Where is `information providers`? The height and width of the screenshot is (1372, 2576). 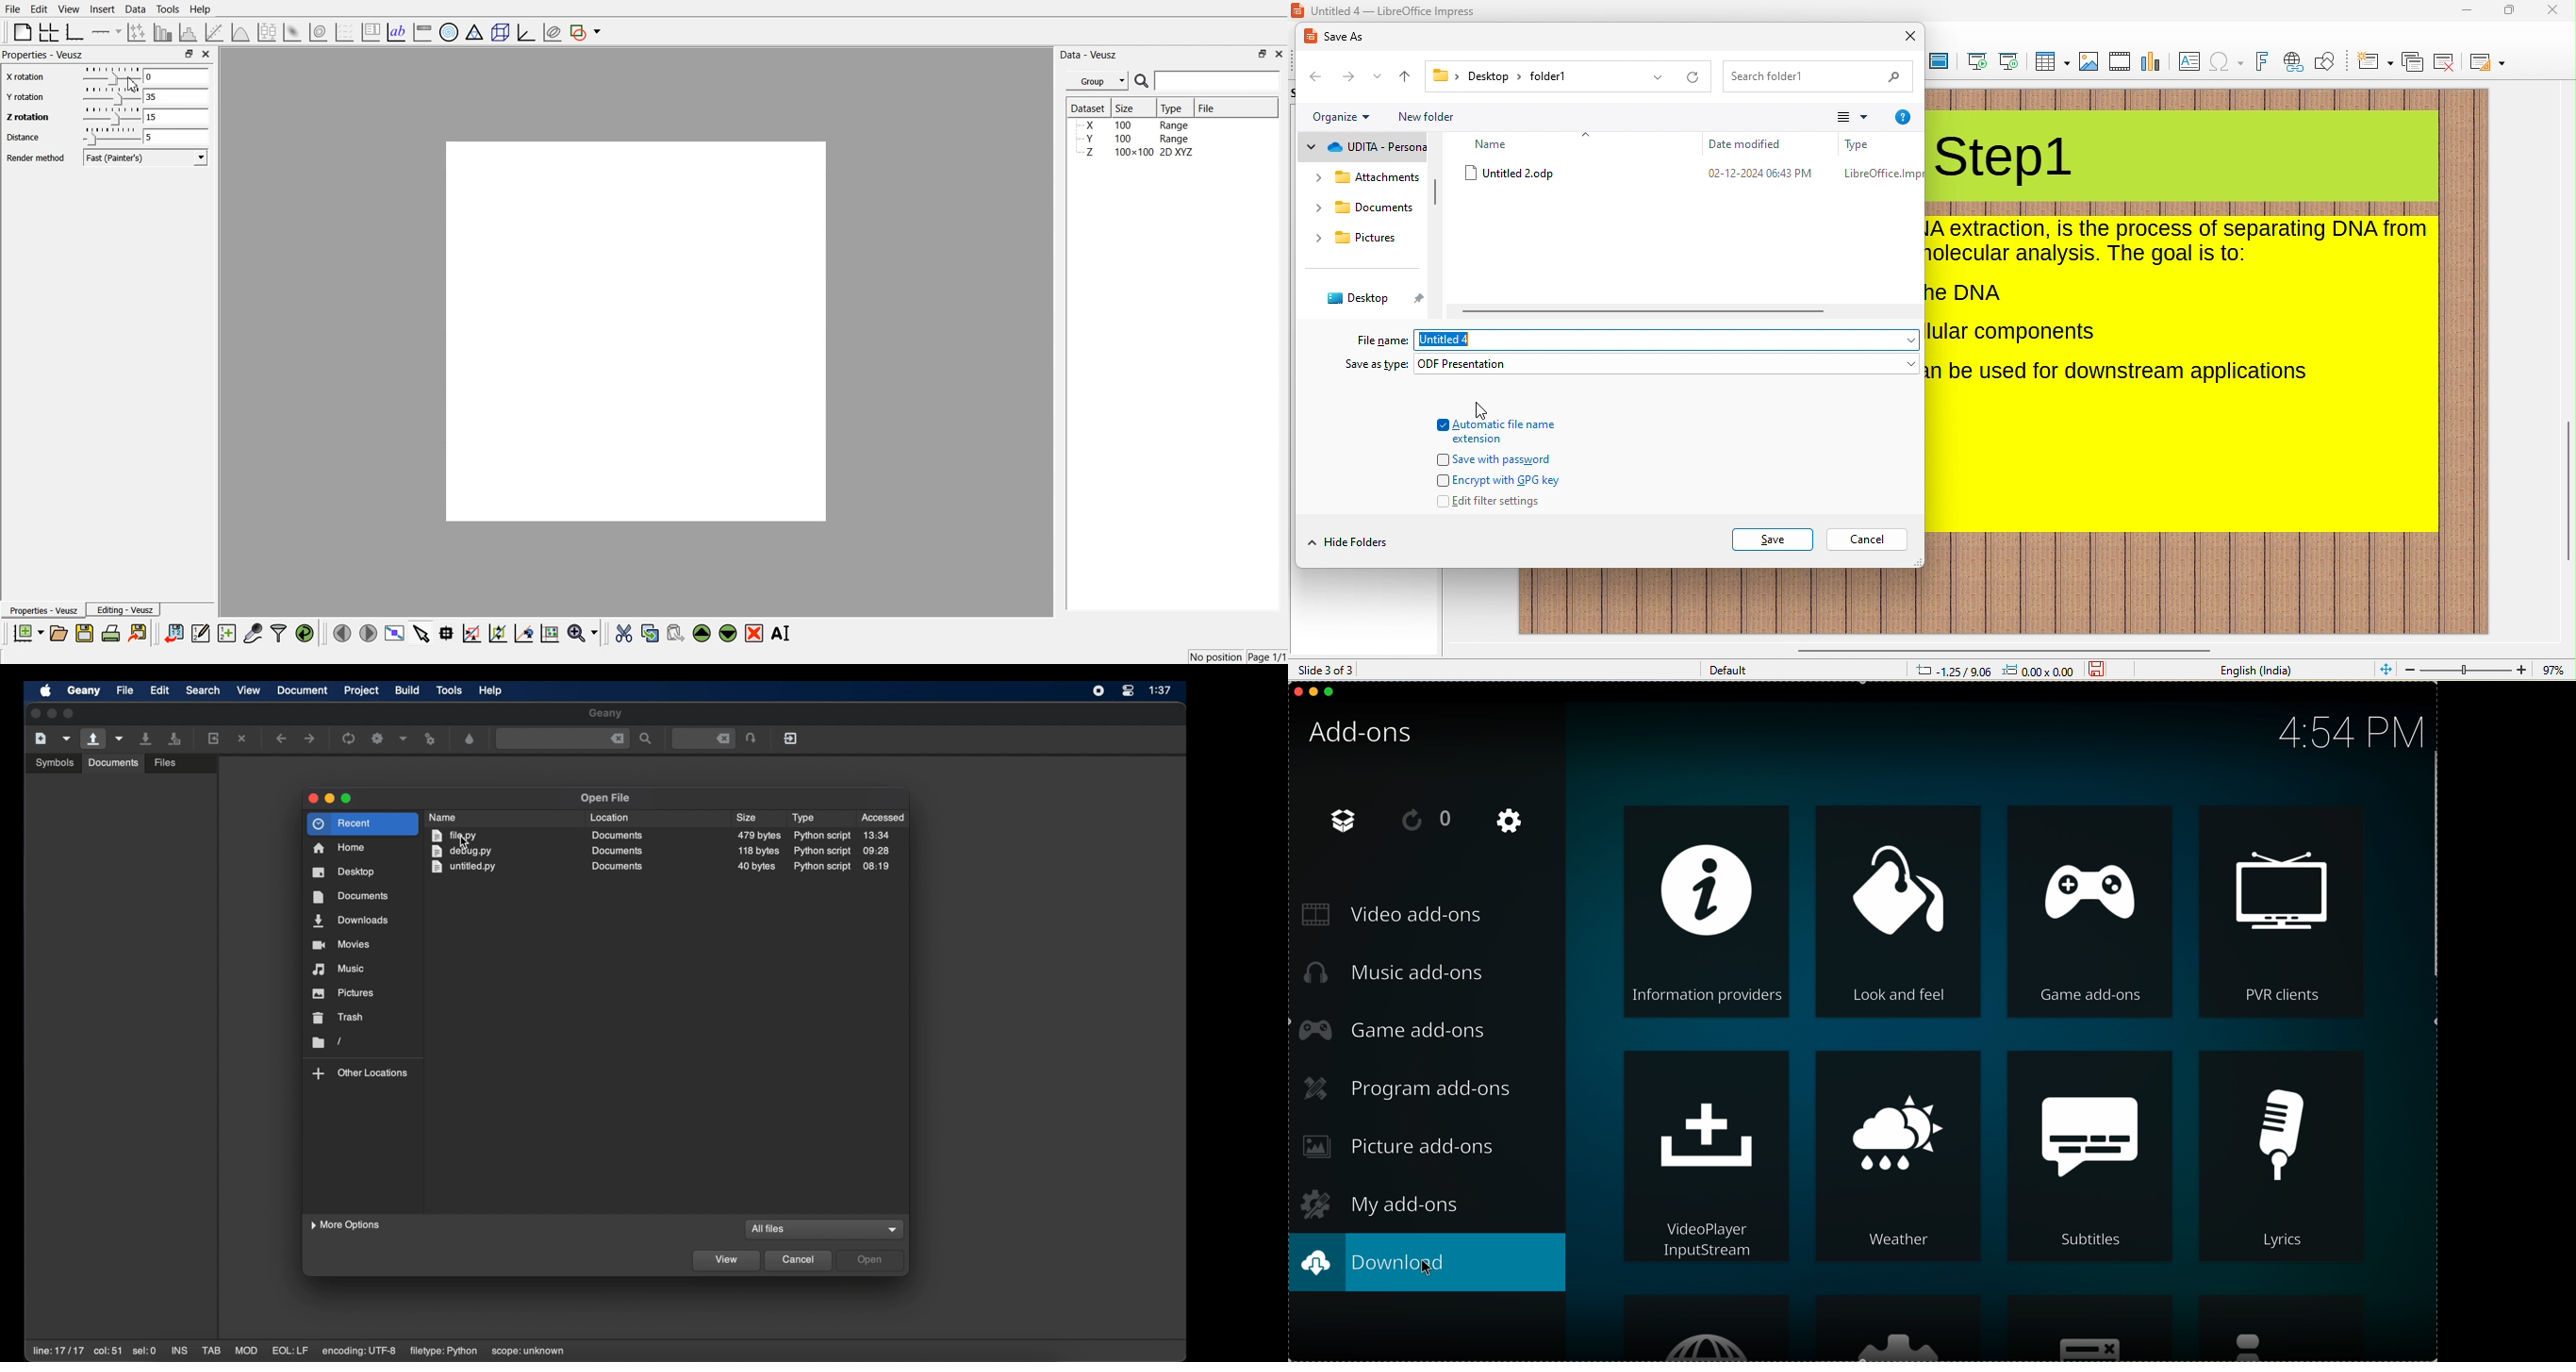
information providers is located at coordinates (1708, 912).